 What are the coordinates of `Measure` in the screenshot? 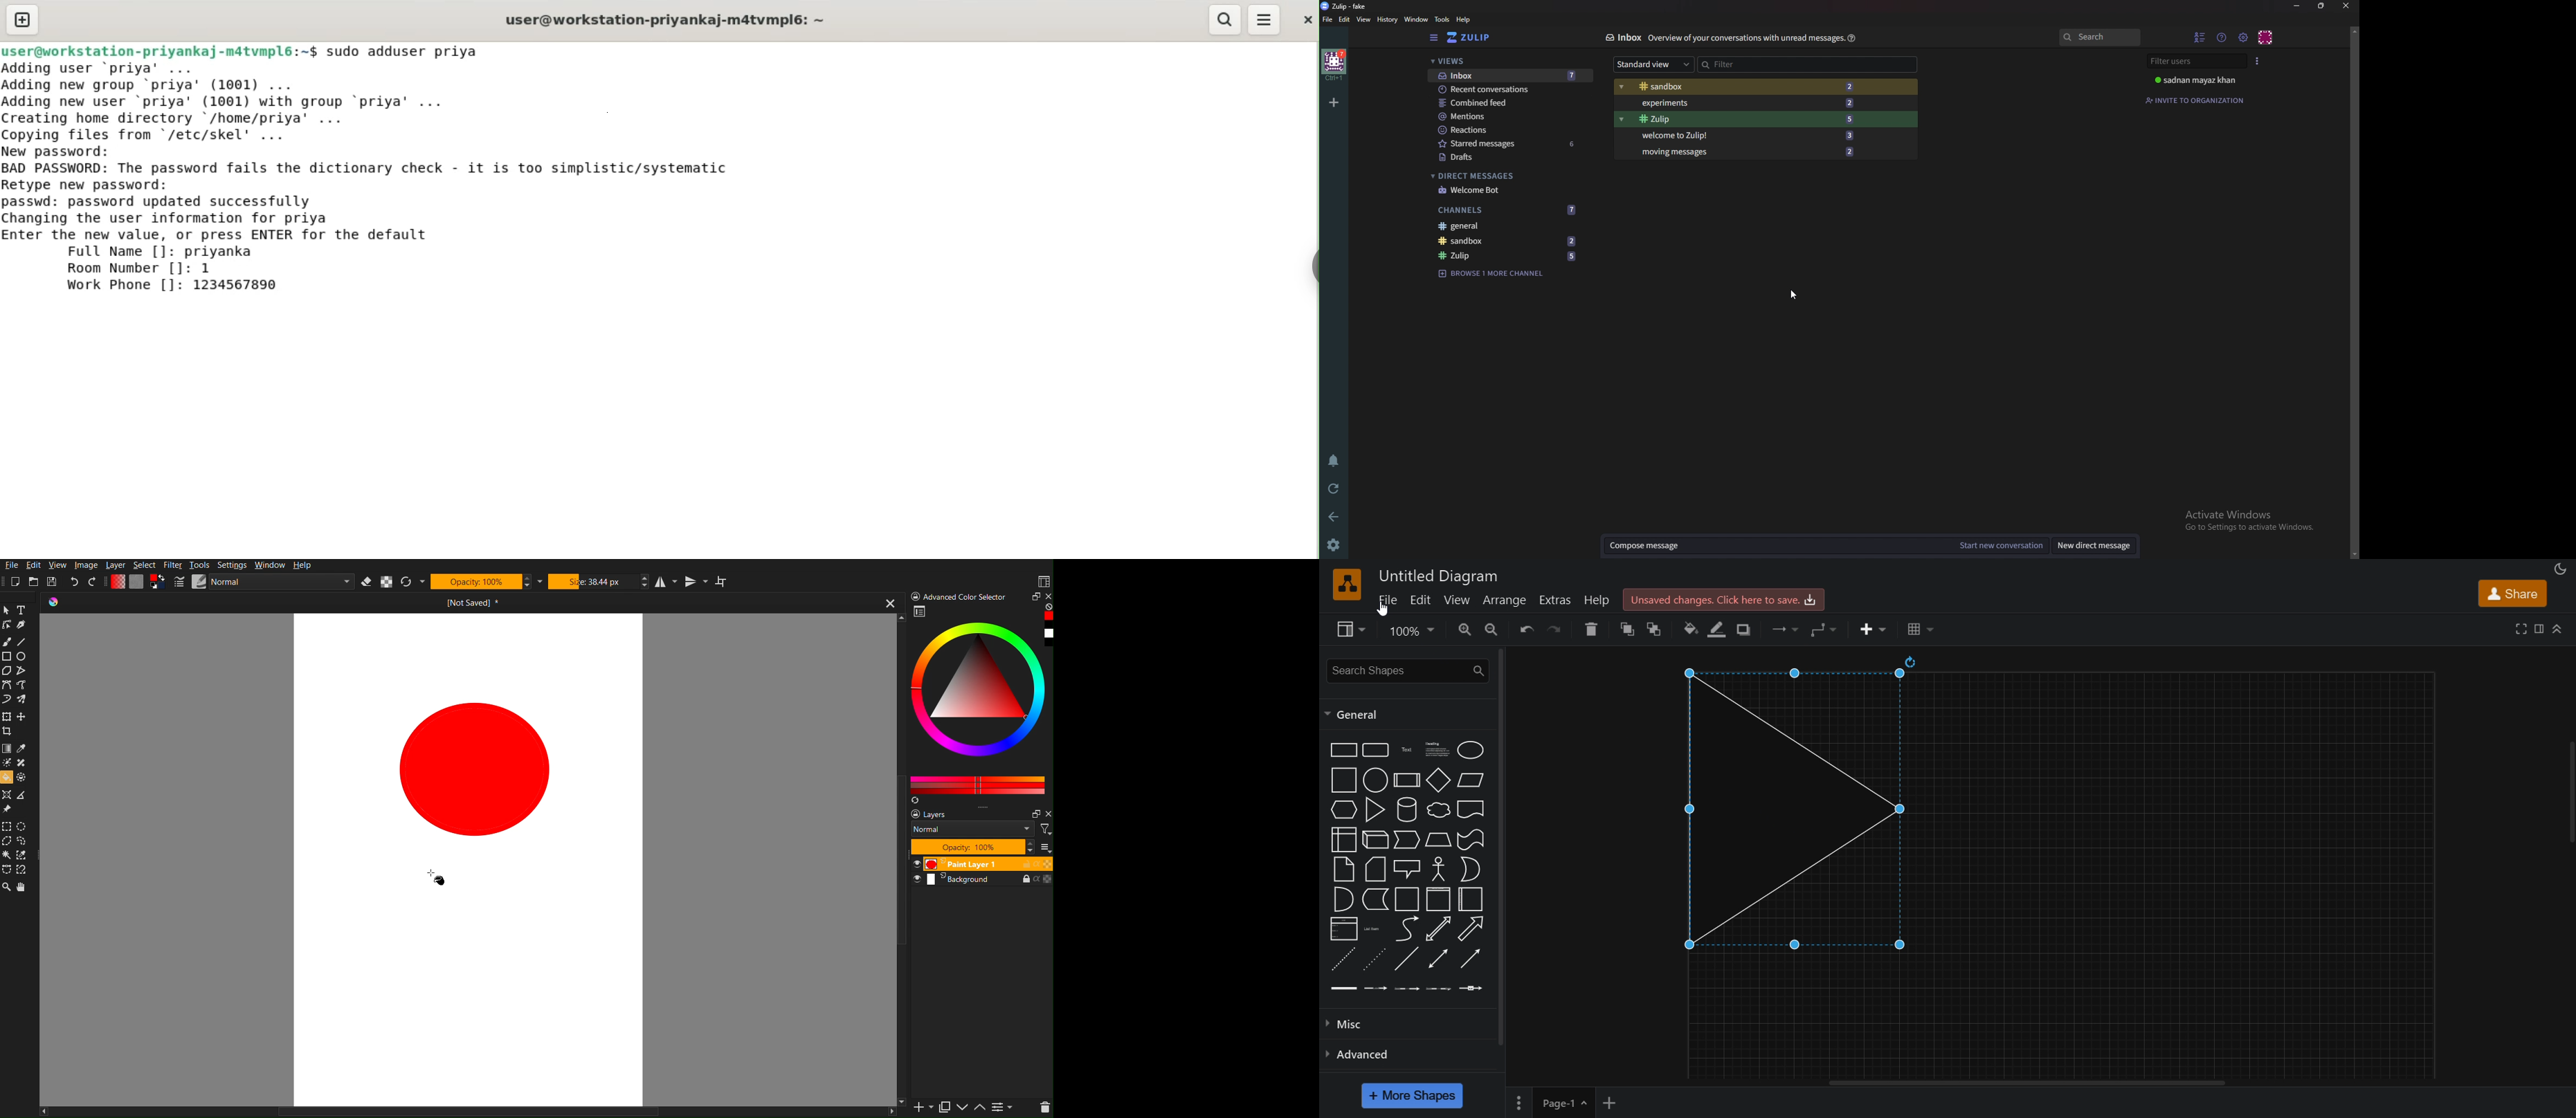 It's located at (24, 797).